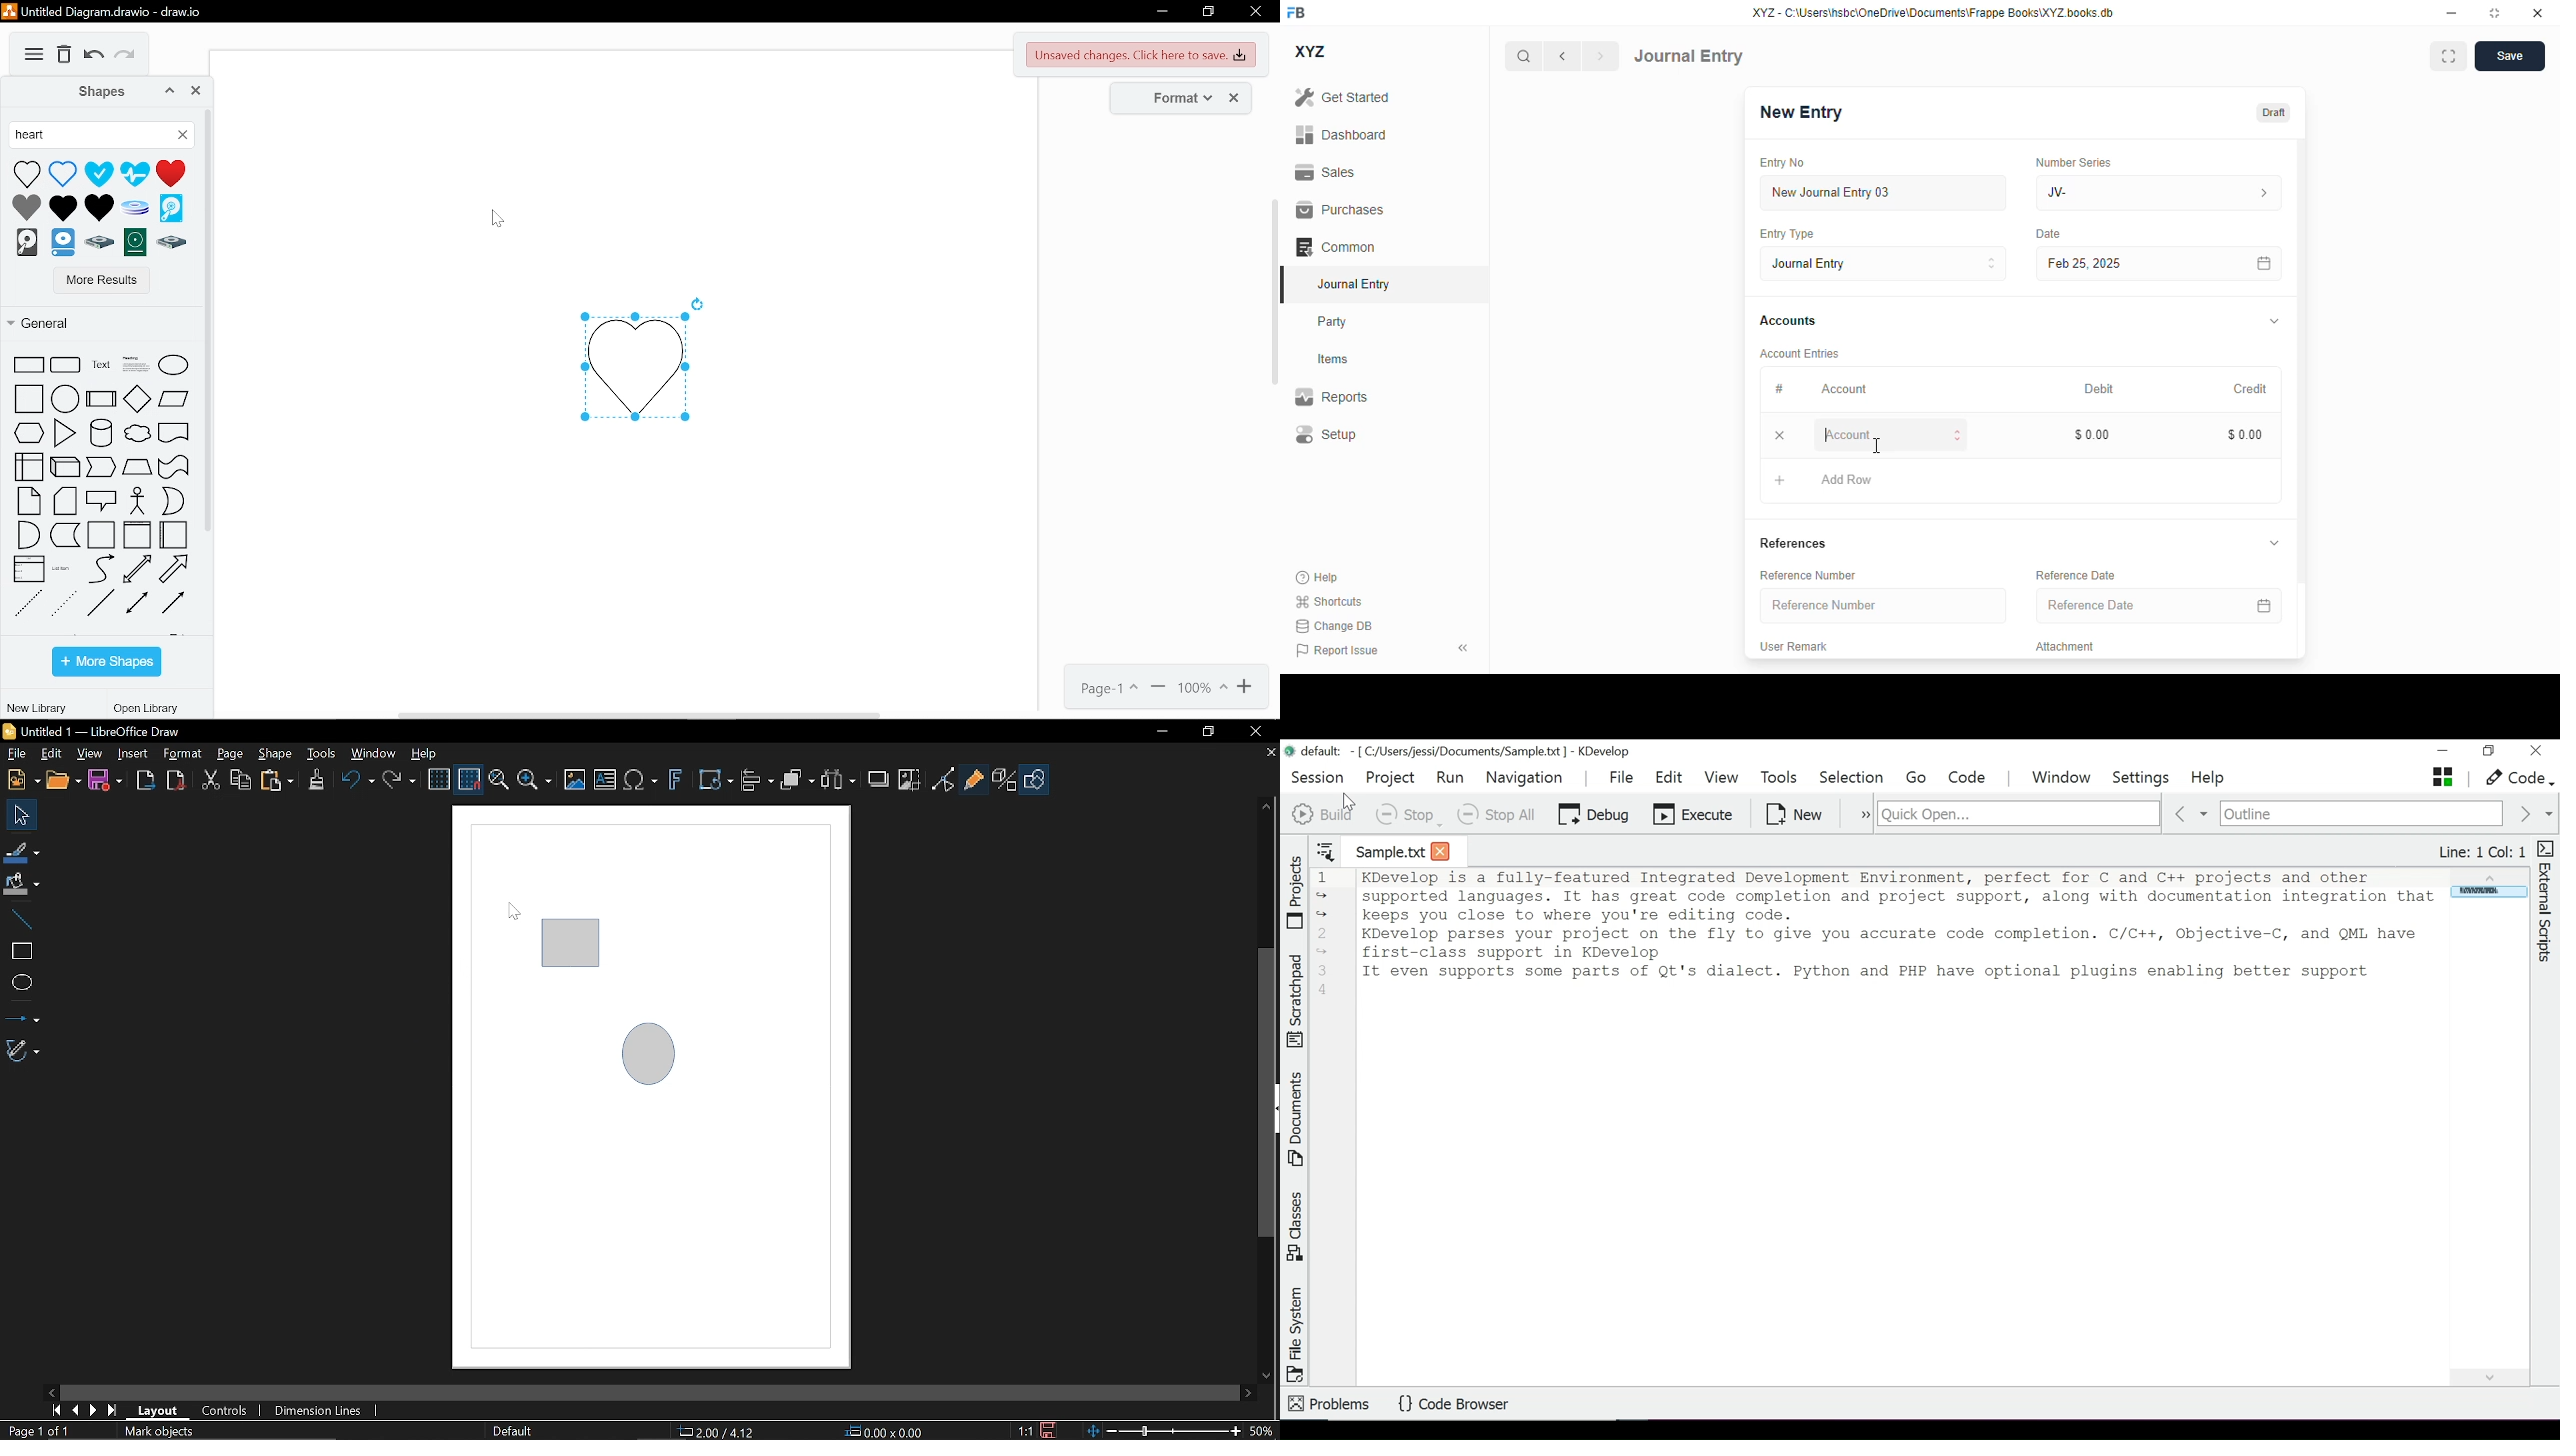  Describe the element at coordinates (1143, 55) in the screenshot. I see `unsaved changes. Click here to save changes` at that location.